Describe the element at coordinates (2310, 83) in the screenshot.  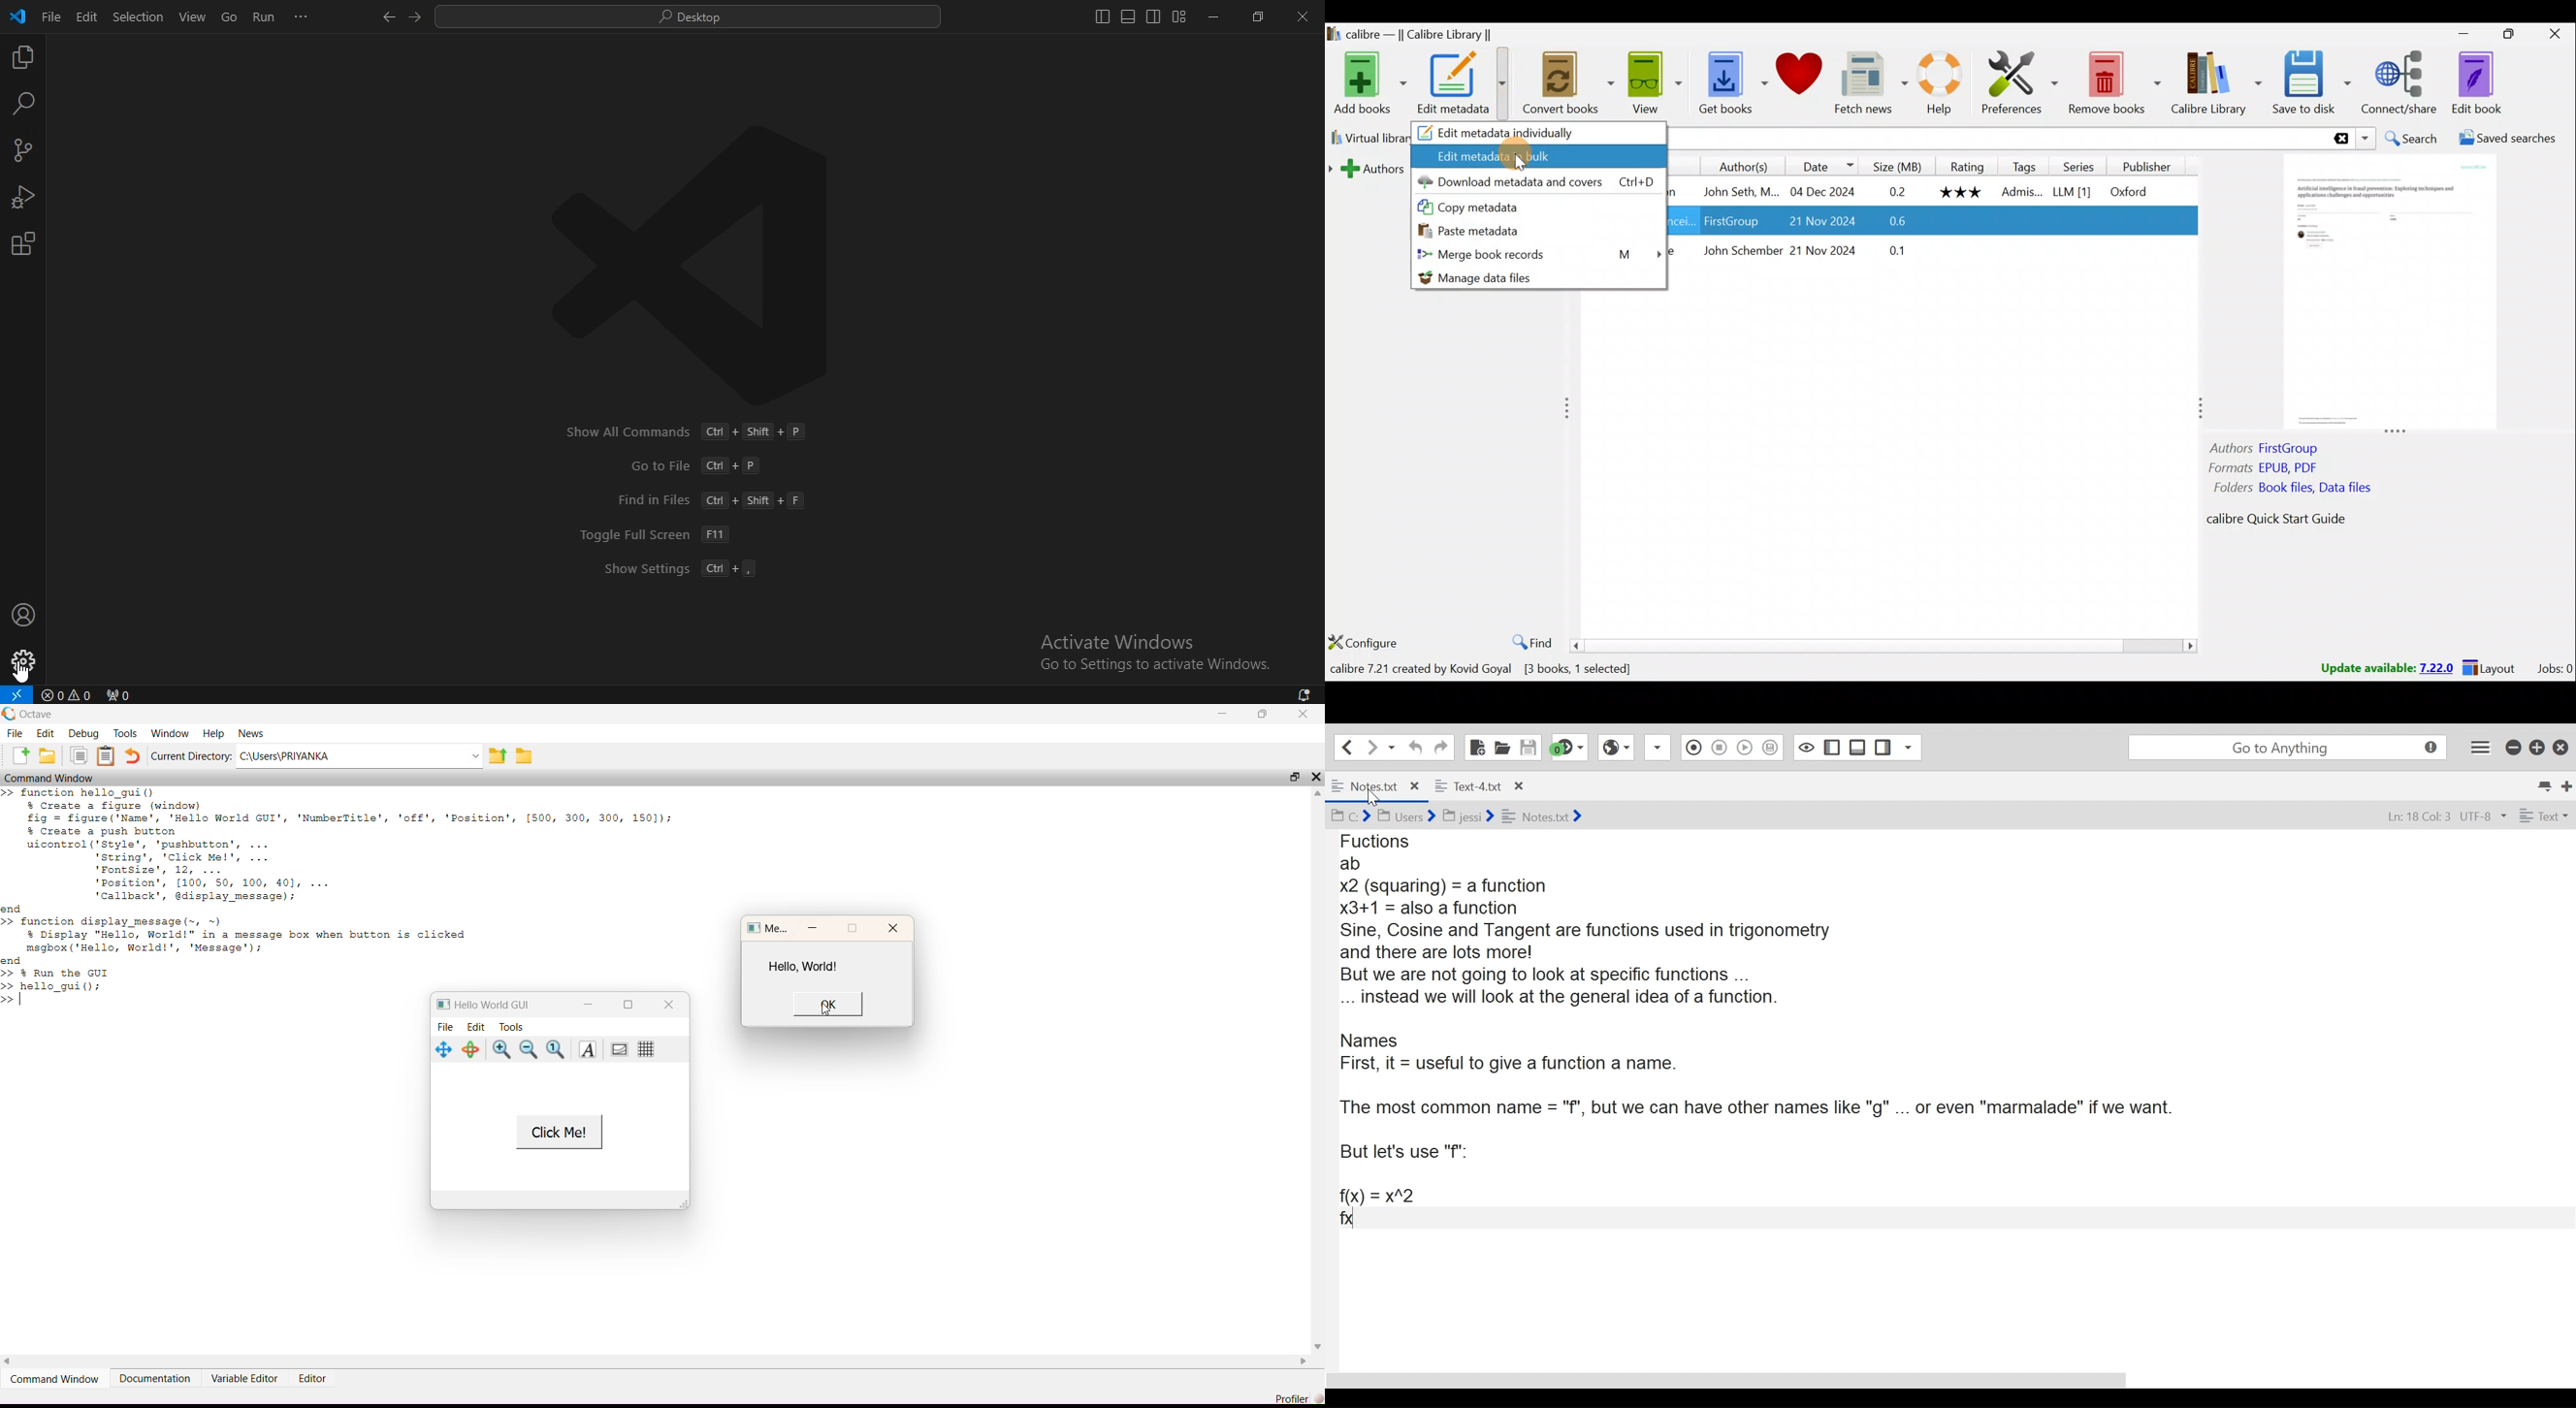
I see `Save to disk` at that location.